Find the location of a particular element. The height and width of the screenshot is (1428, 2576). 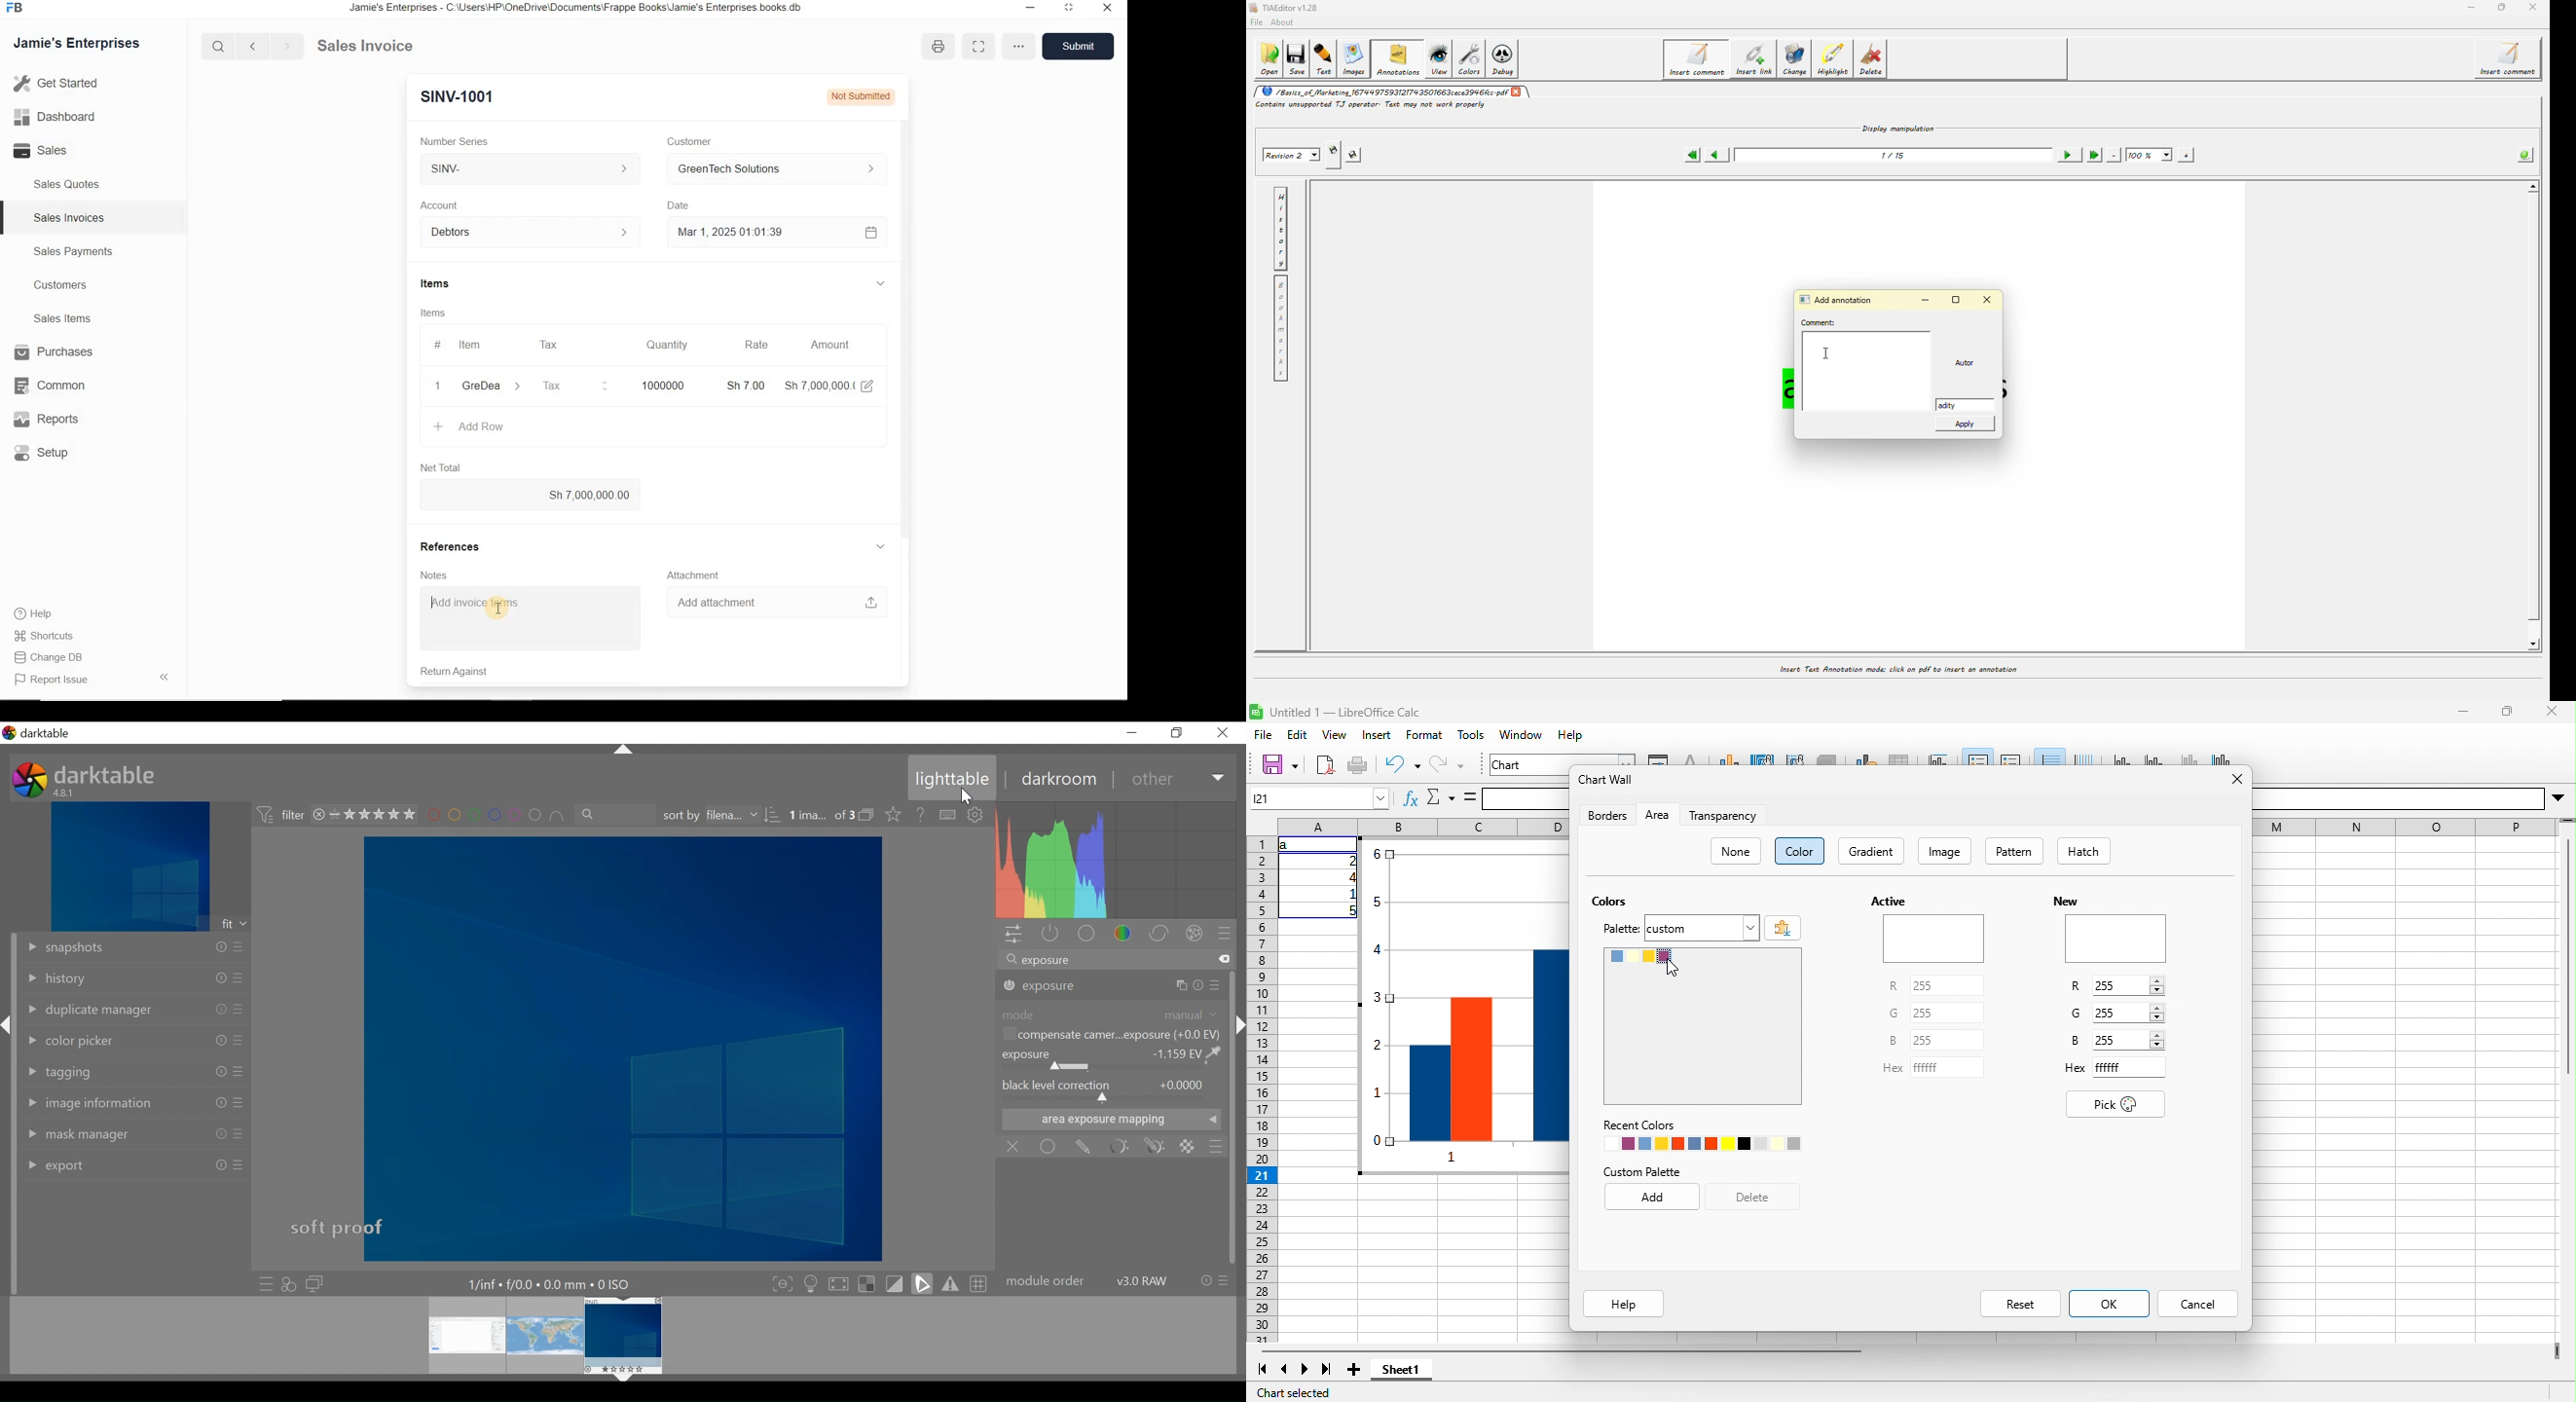

Return Against is located at coordinates (451, 673).